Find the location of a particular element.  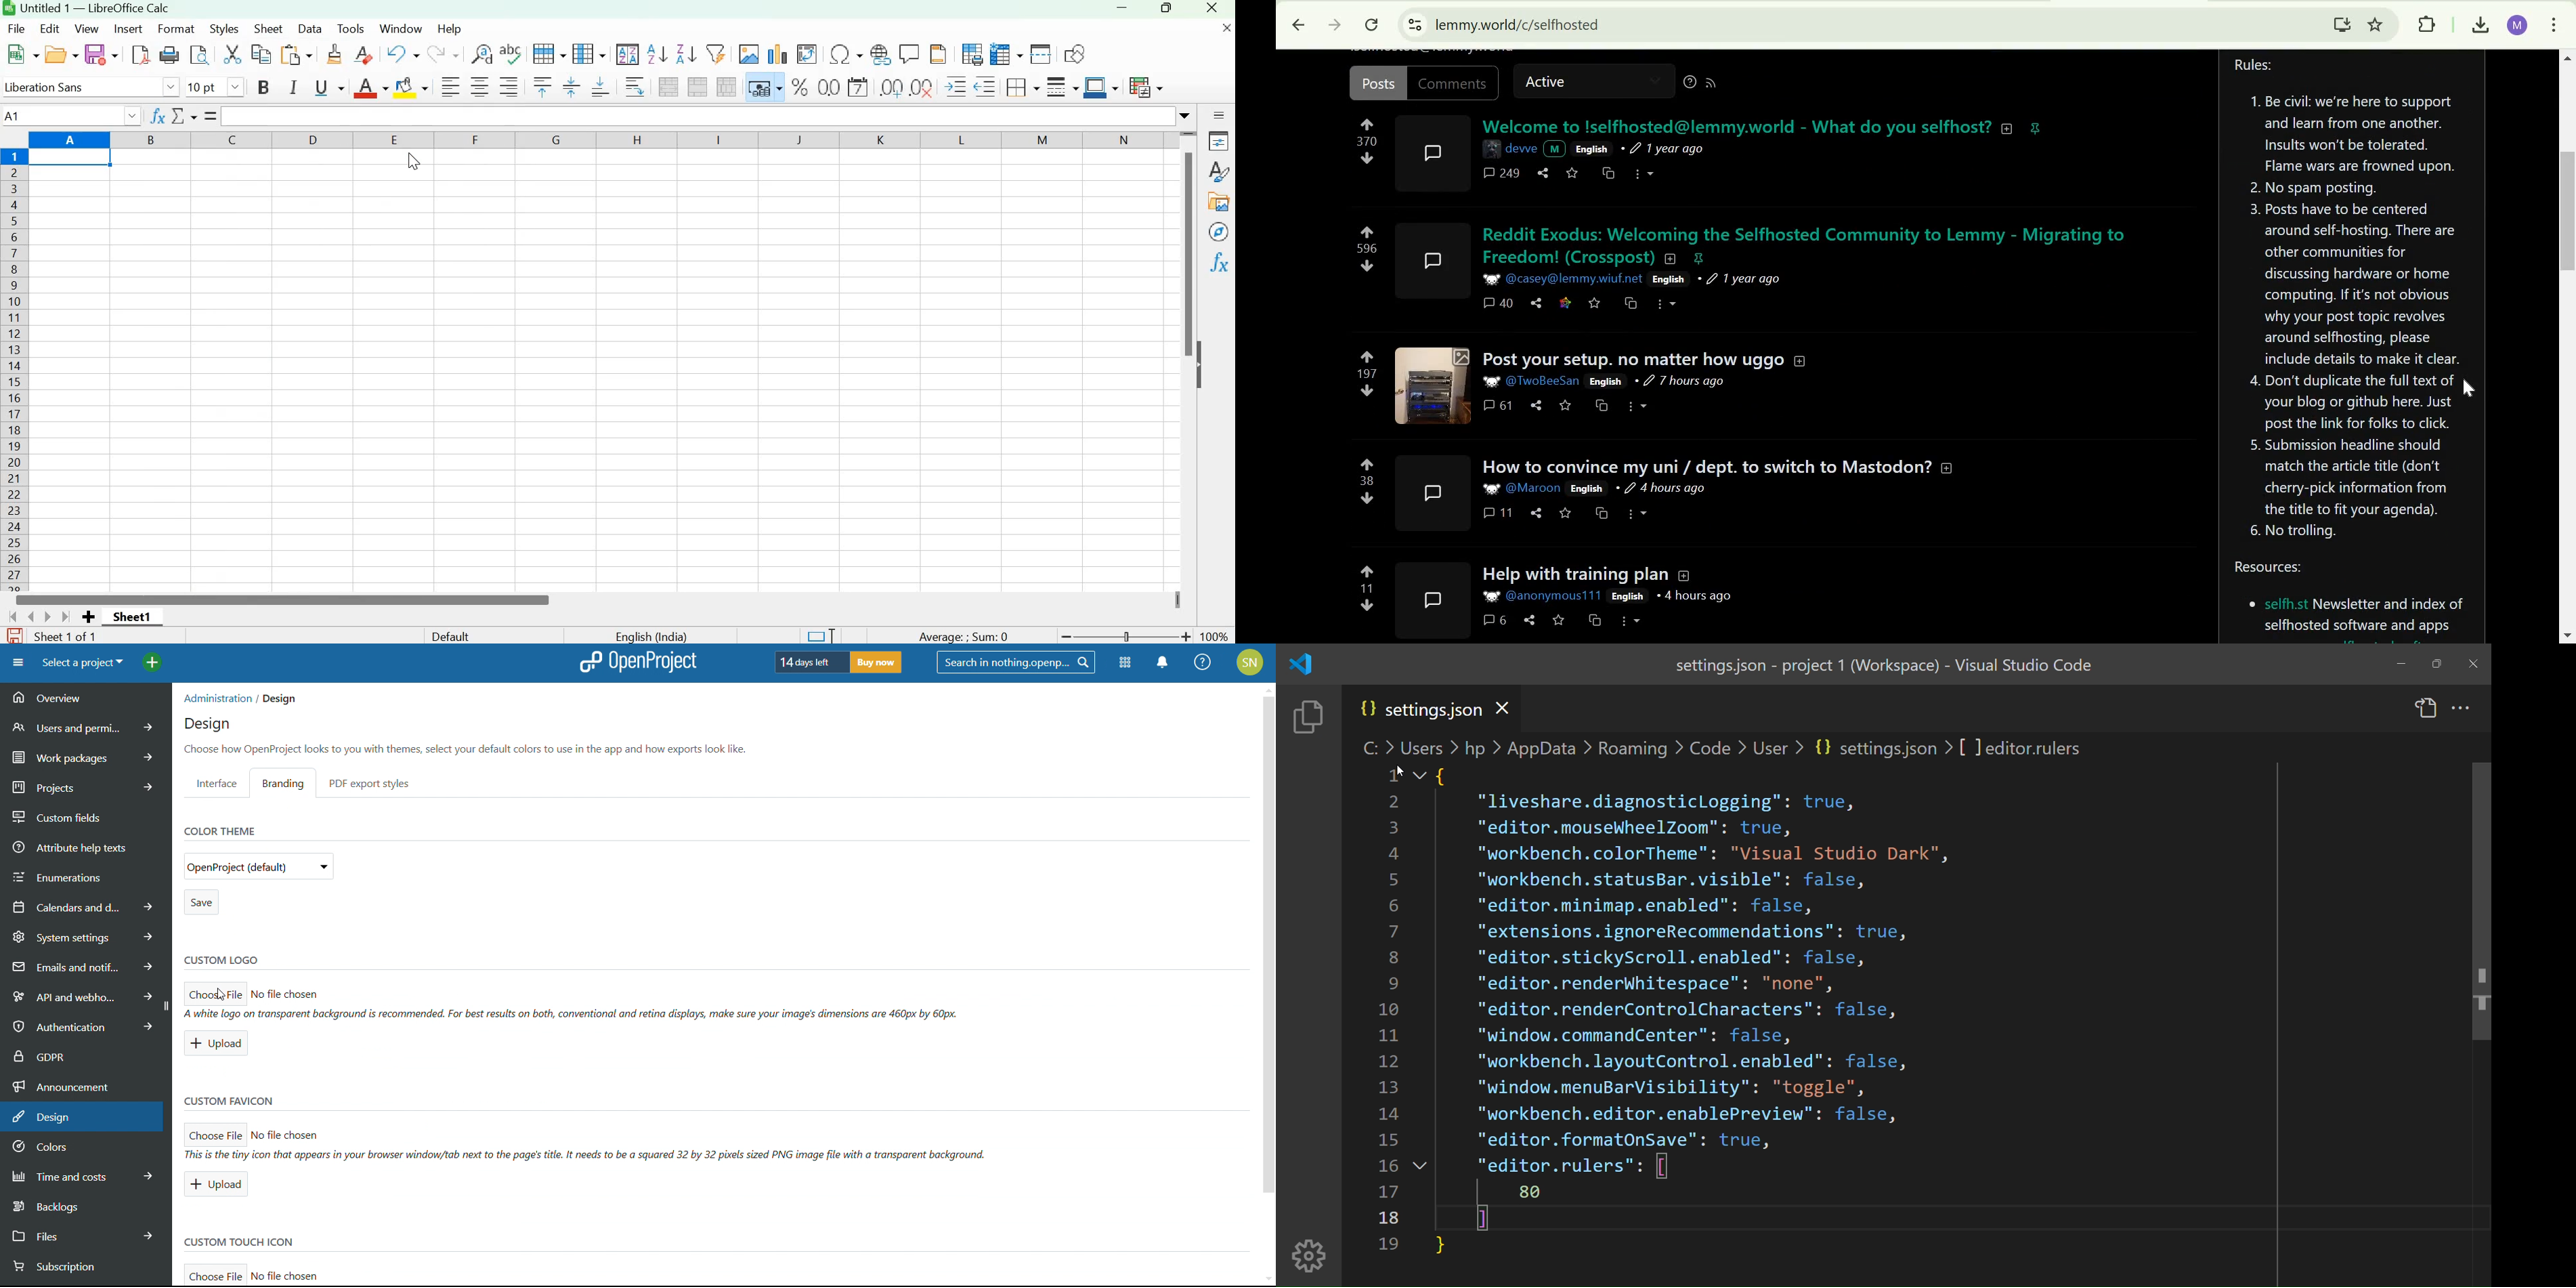

files is located at coordinates (83, 1234).